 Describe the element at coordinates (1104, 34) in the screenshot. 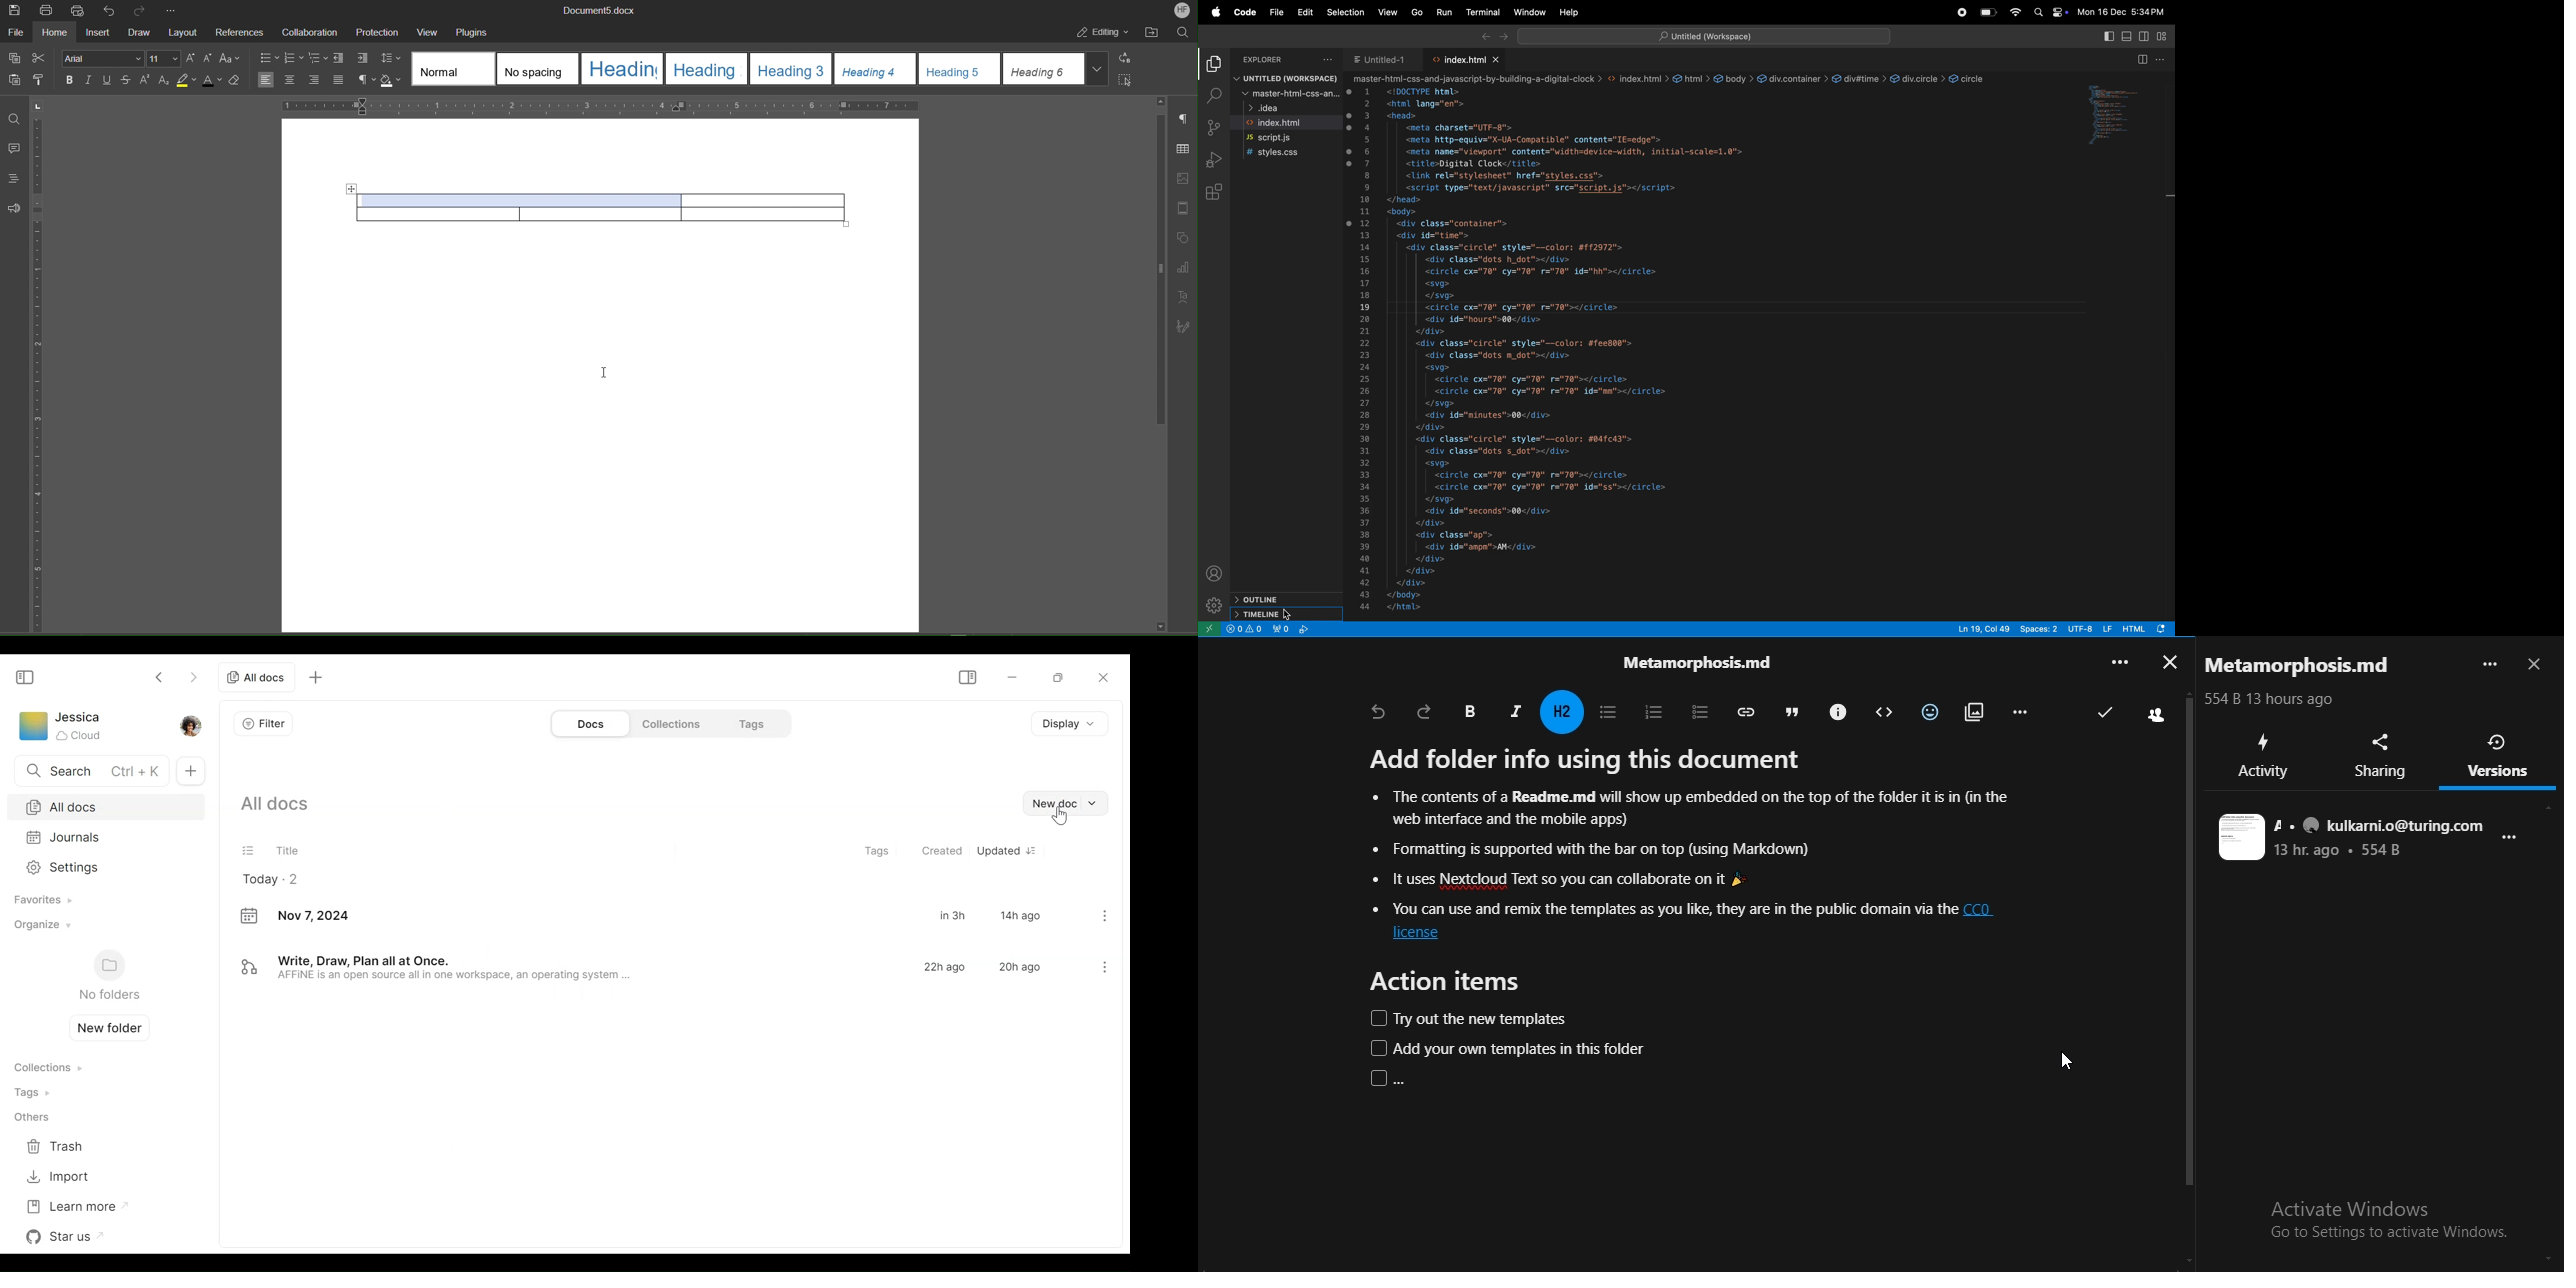

I see `Editing` at that location.